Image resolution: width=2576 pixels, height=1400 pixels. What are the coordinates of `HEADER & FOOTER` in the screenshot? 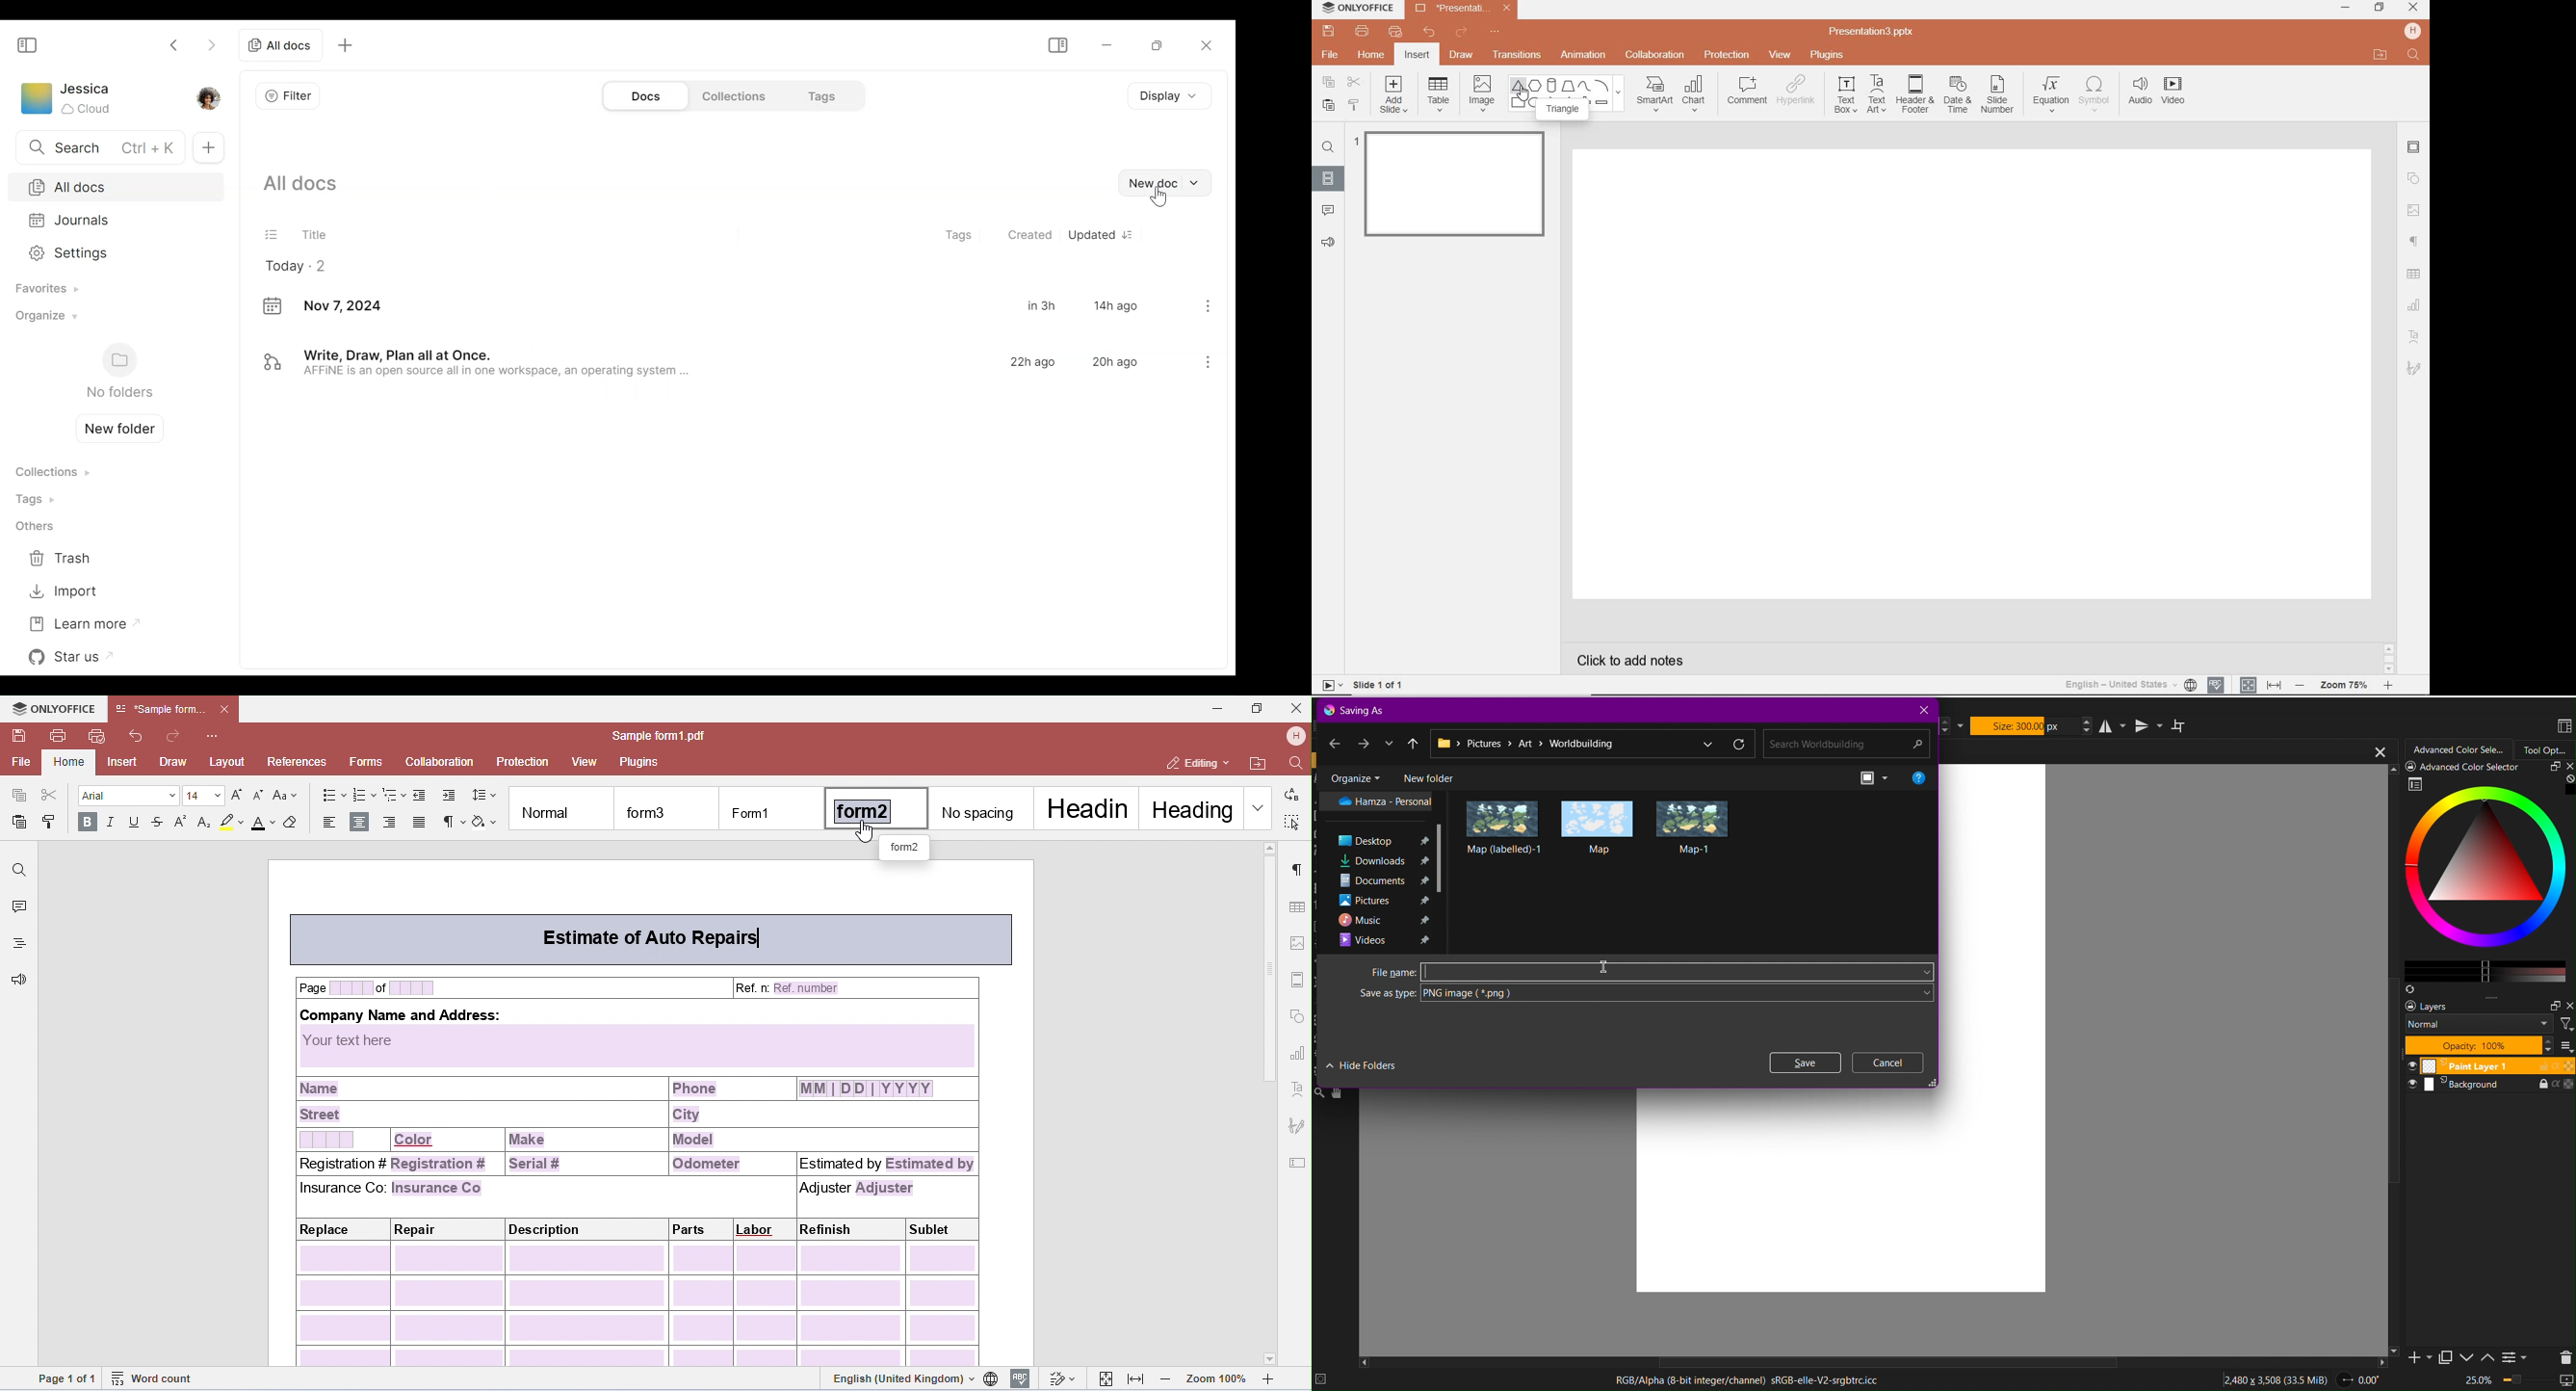 It's located at (1914, 94).